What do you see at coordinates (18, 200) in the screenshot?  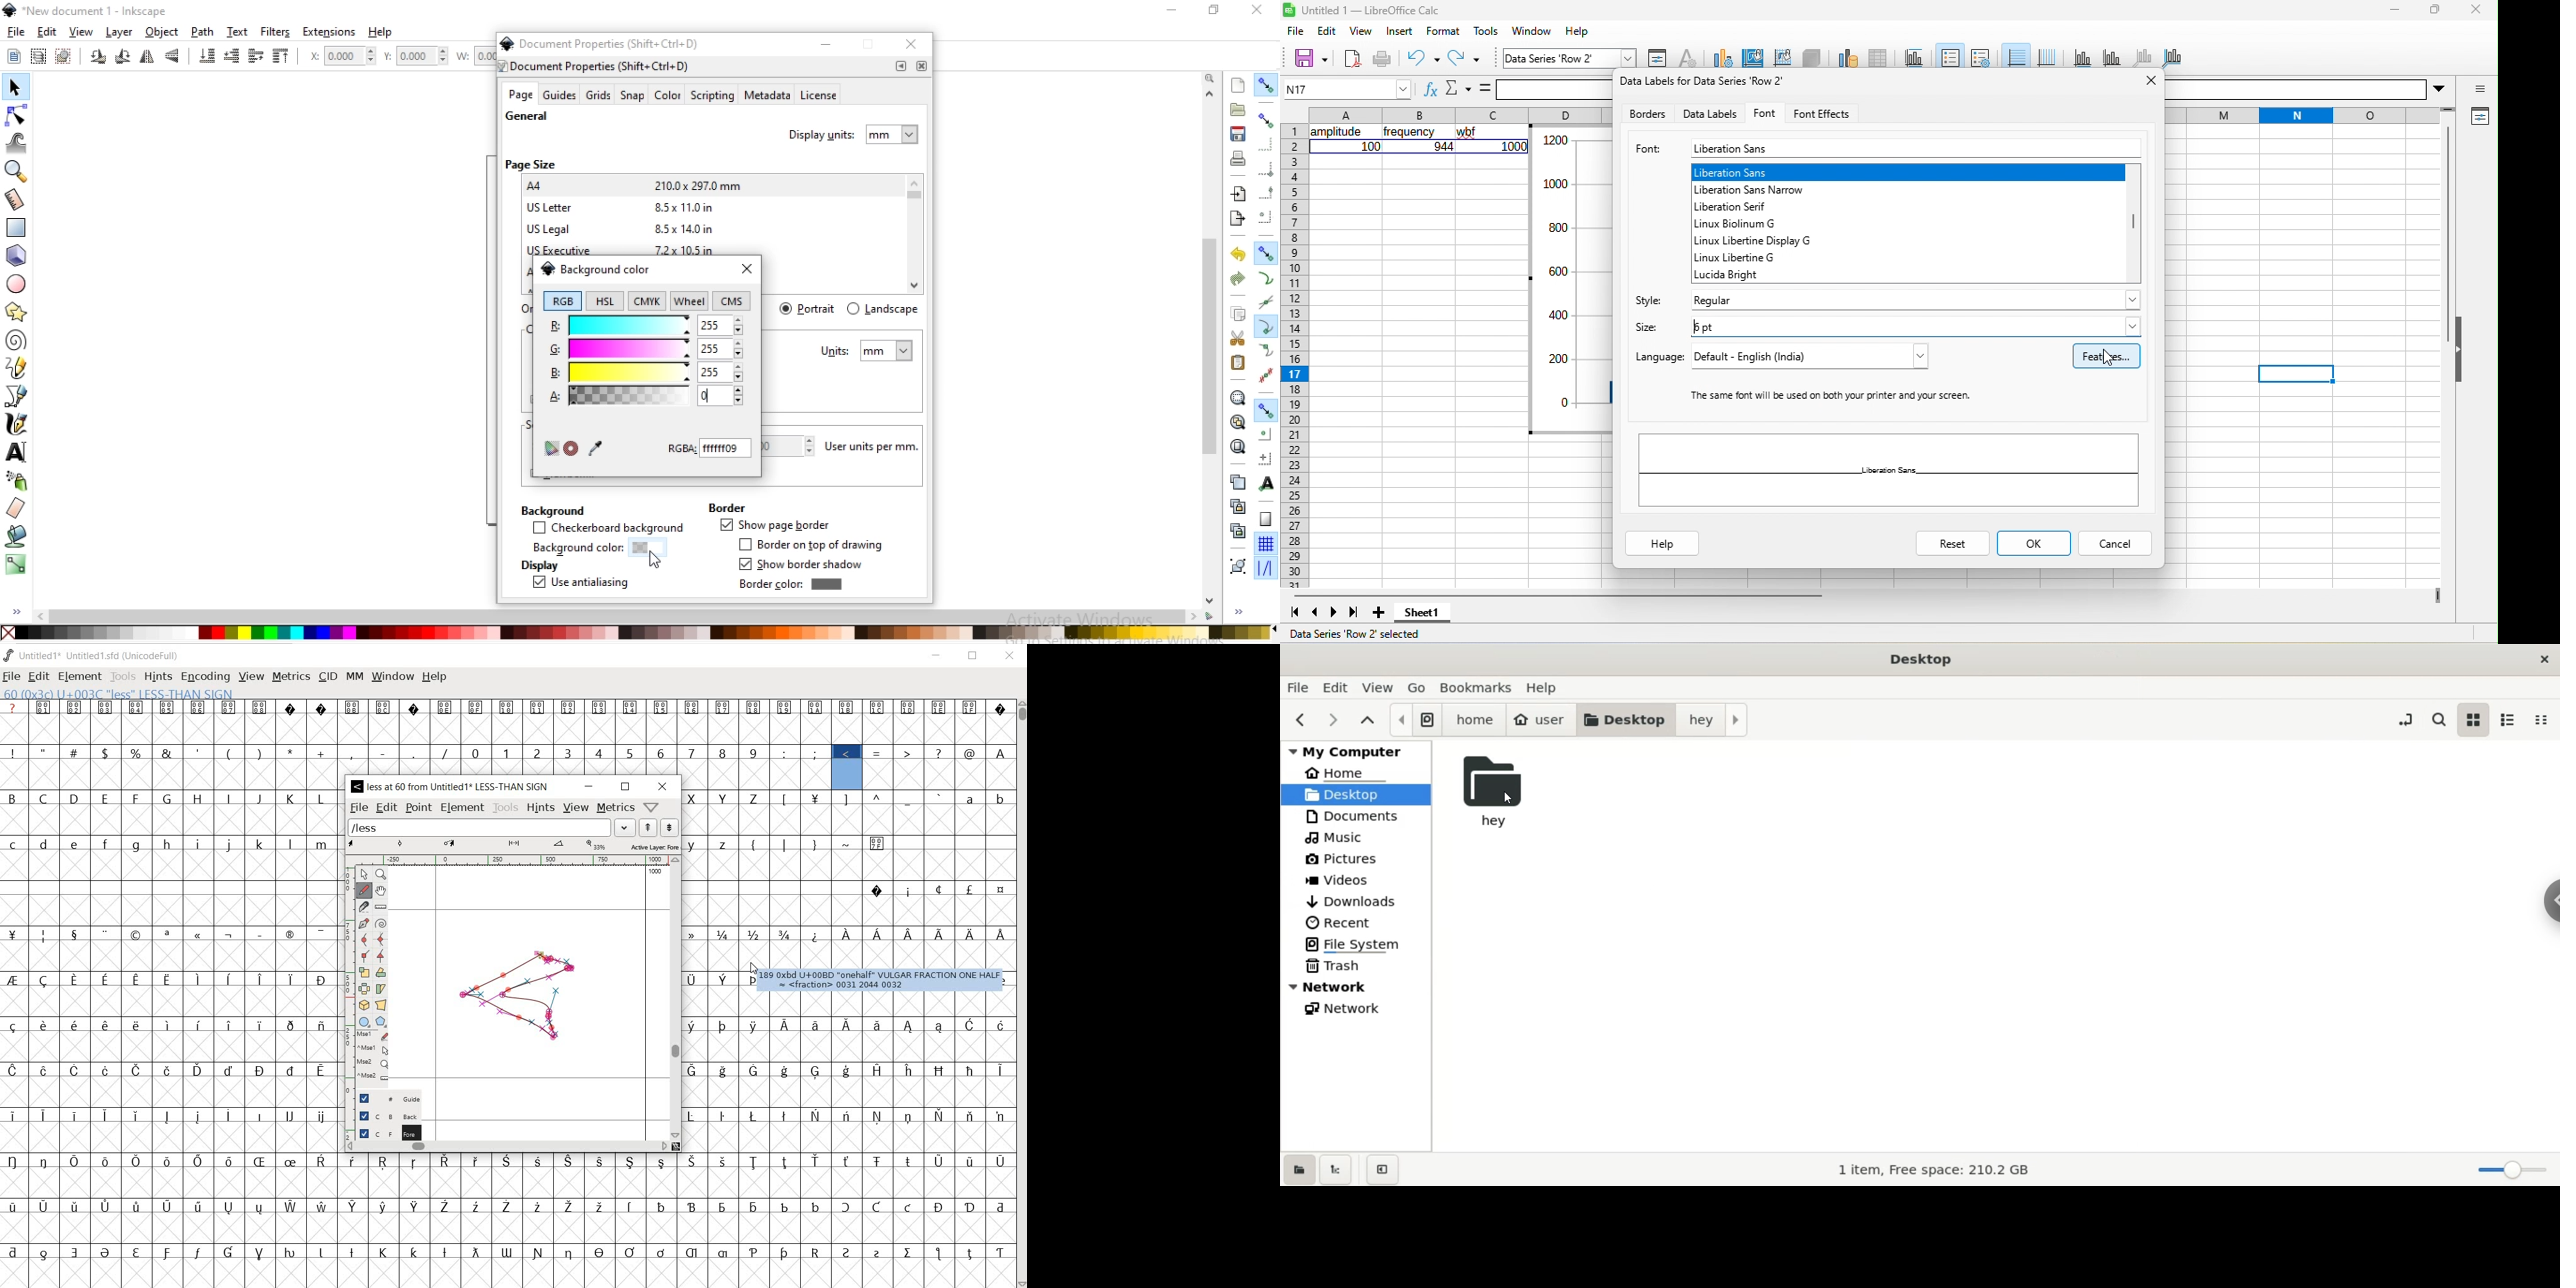 I see `measurement tools` at bounding box center [18, 200].